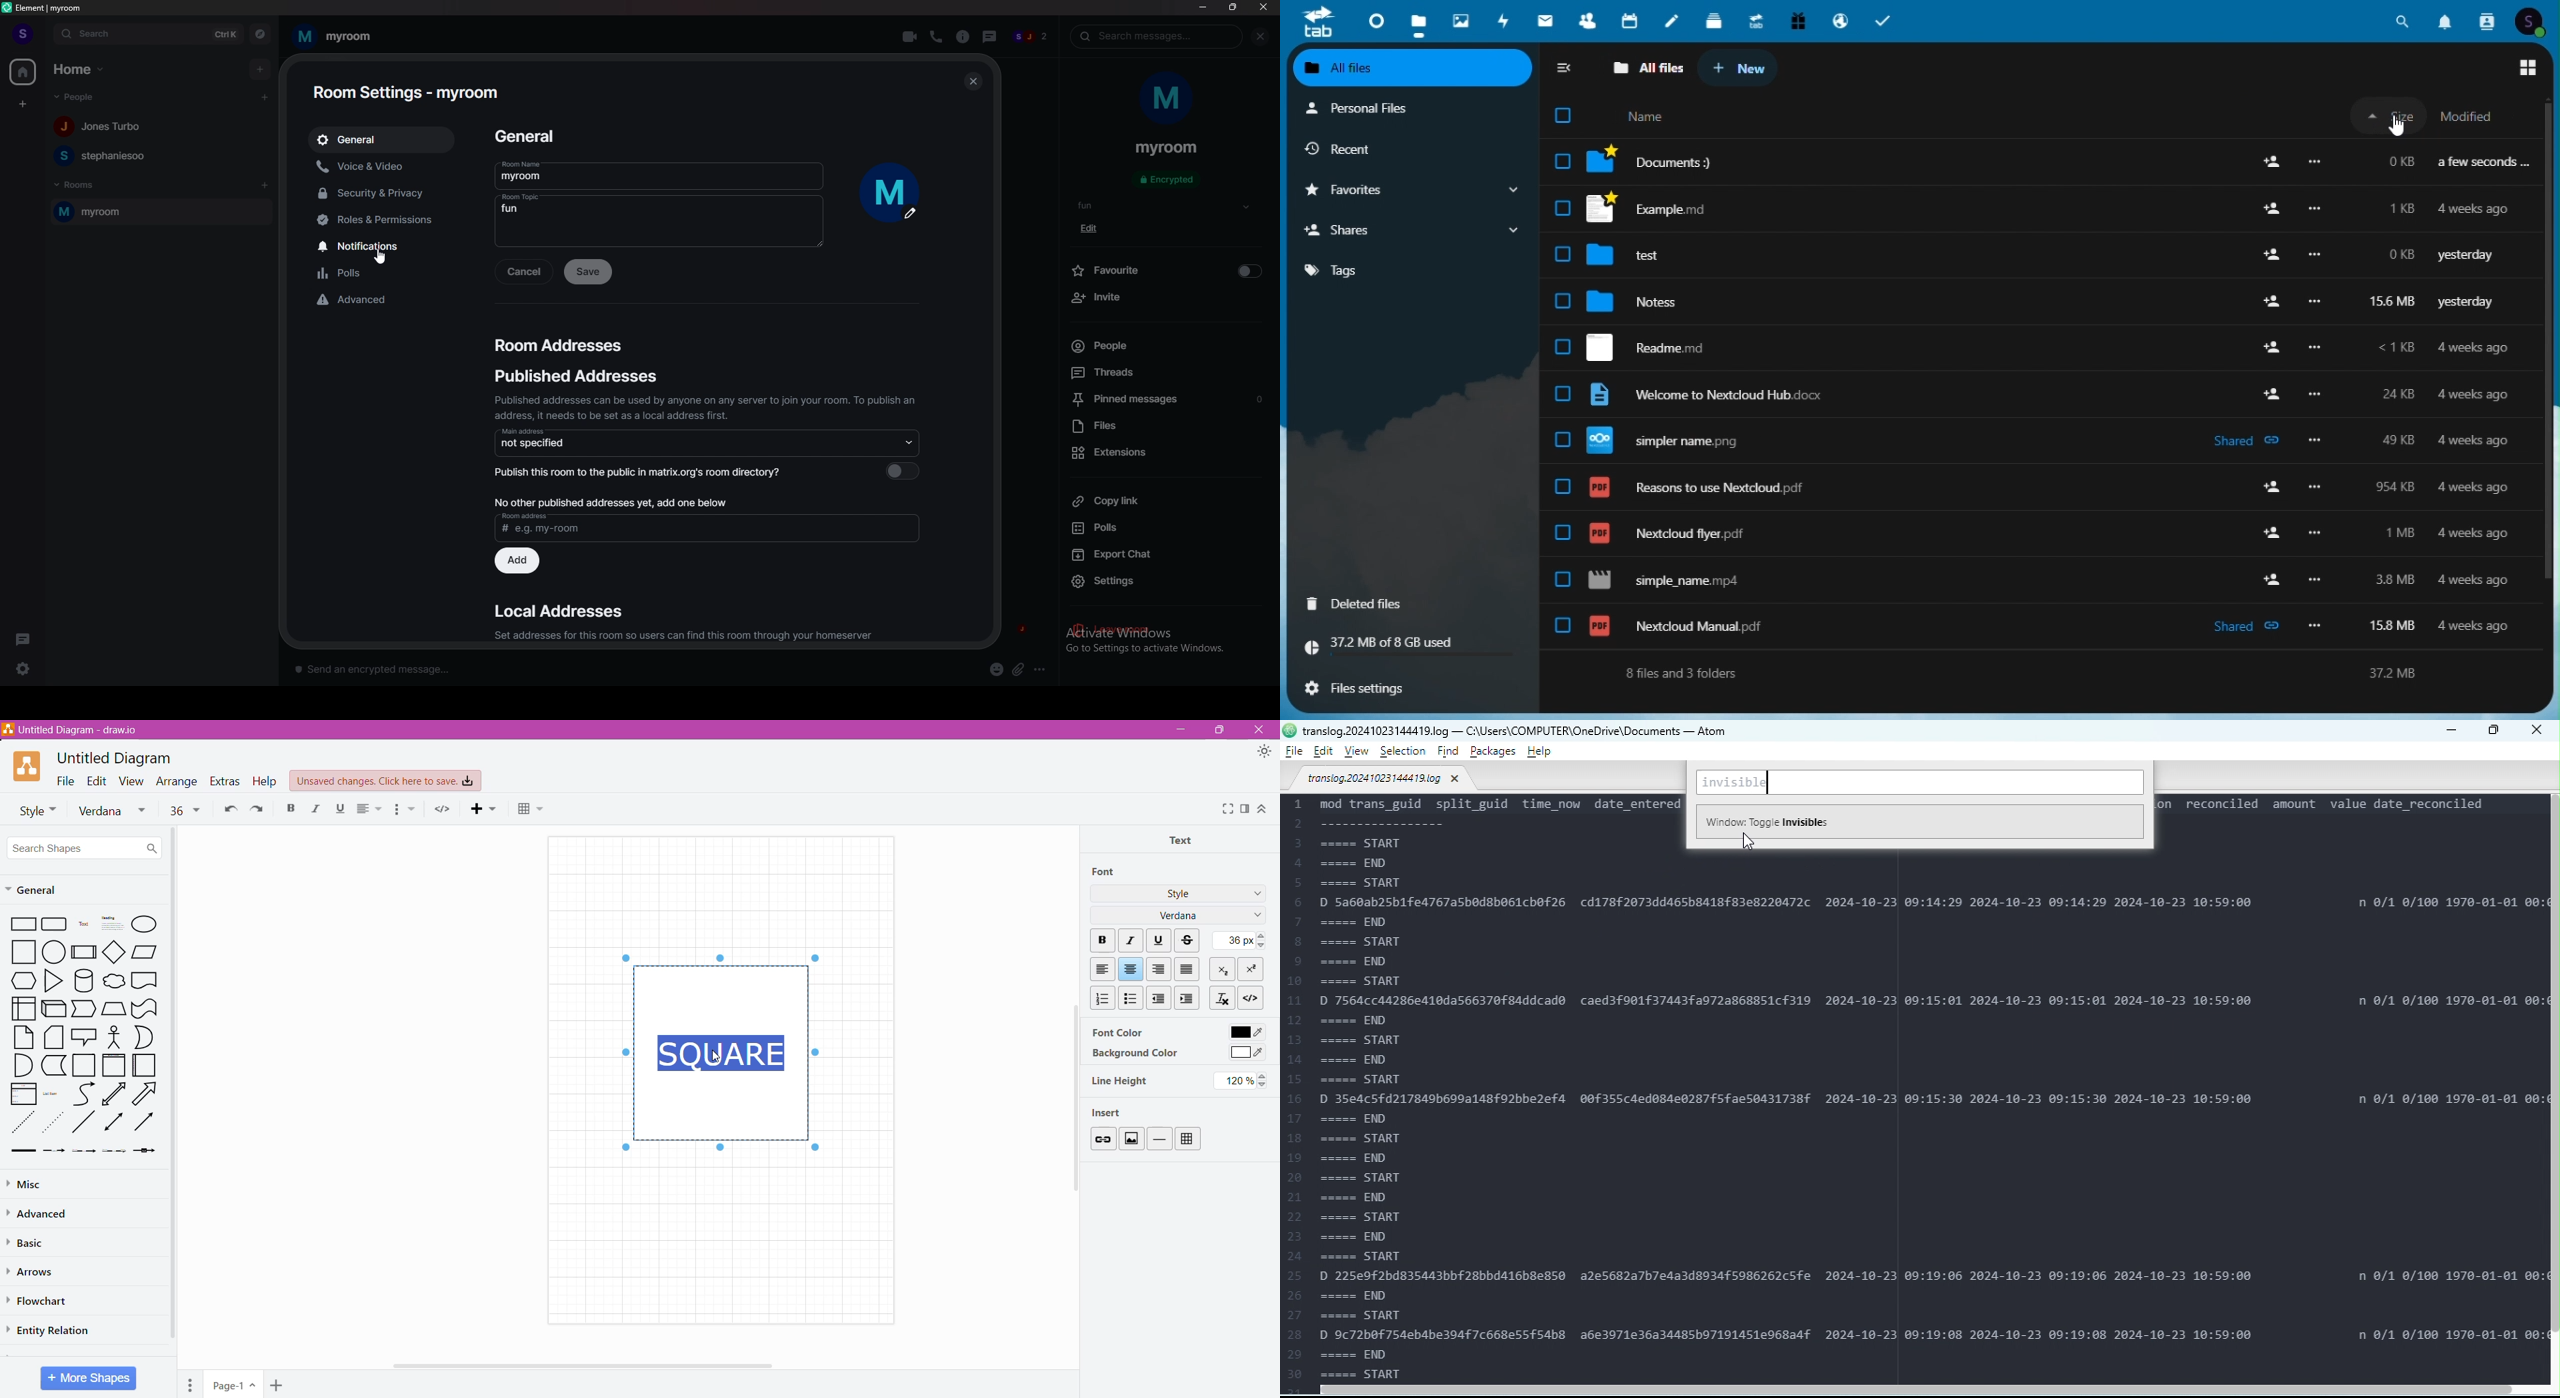  I want to click on add, so click(519, 562).